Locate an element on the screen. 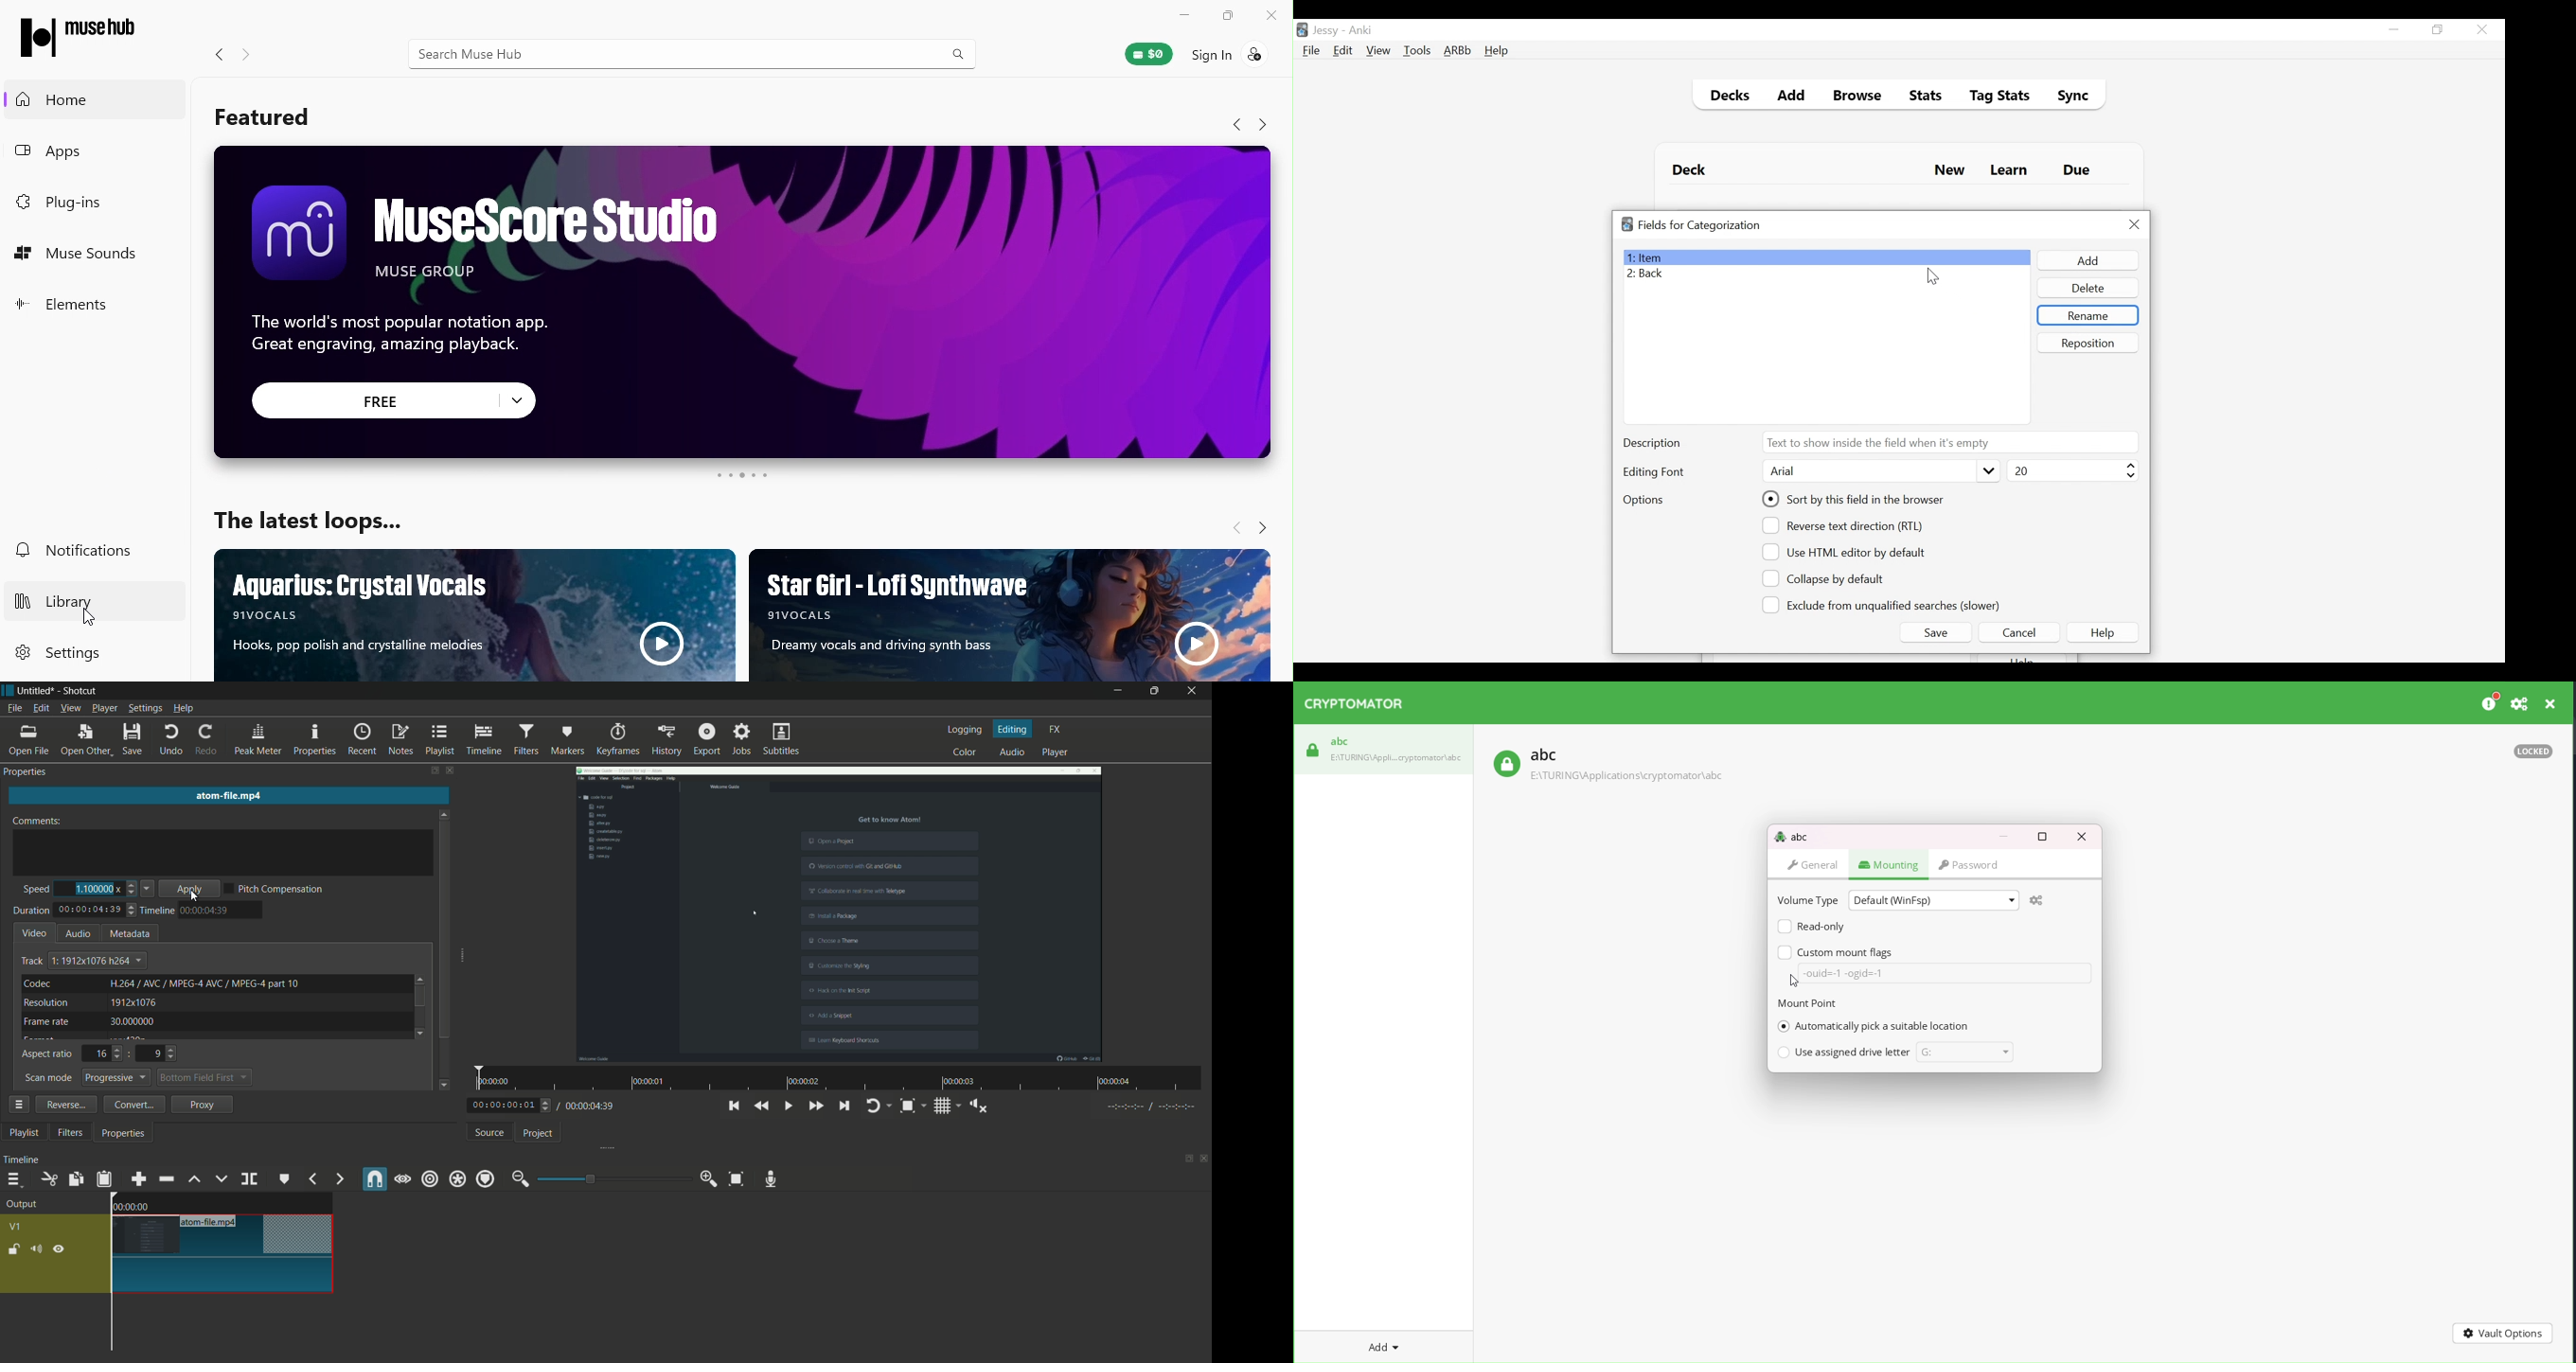 The image size is (2576, 1372). minimize is located at coordinates (2002, 836).